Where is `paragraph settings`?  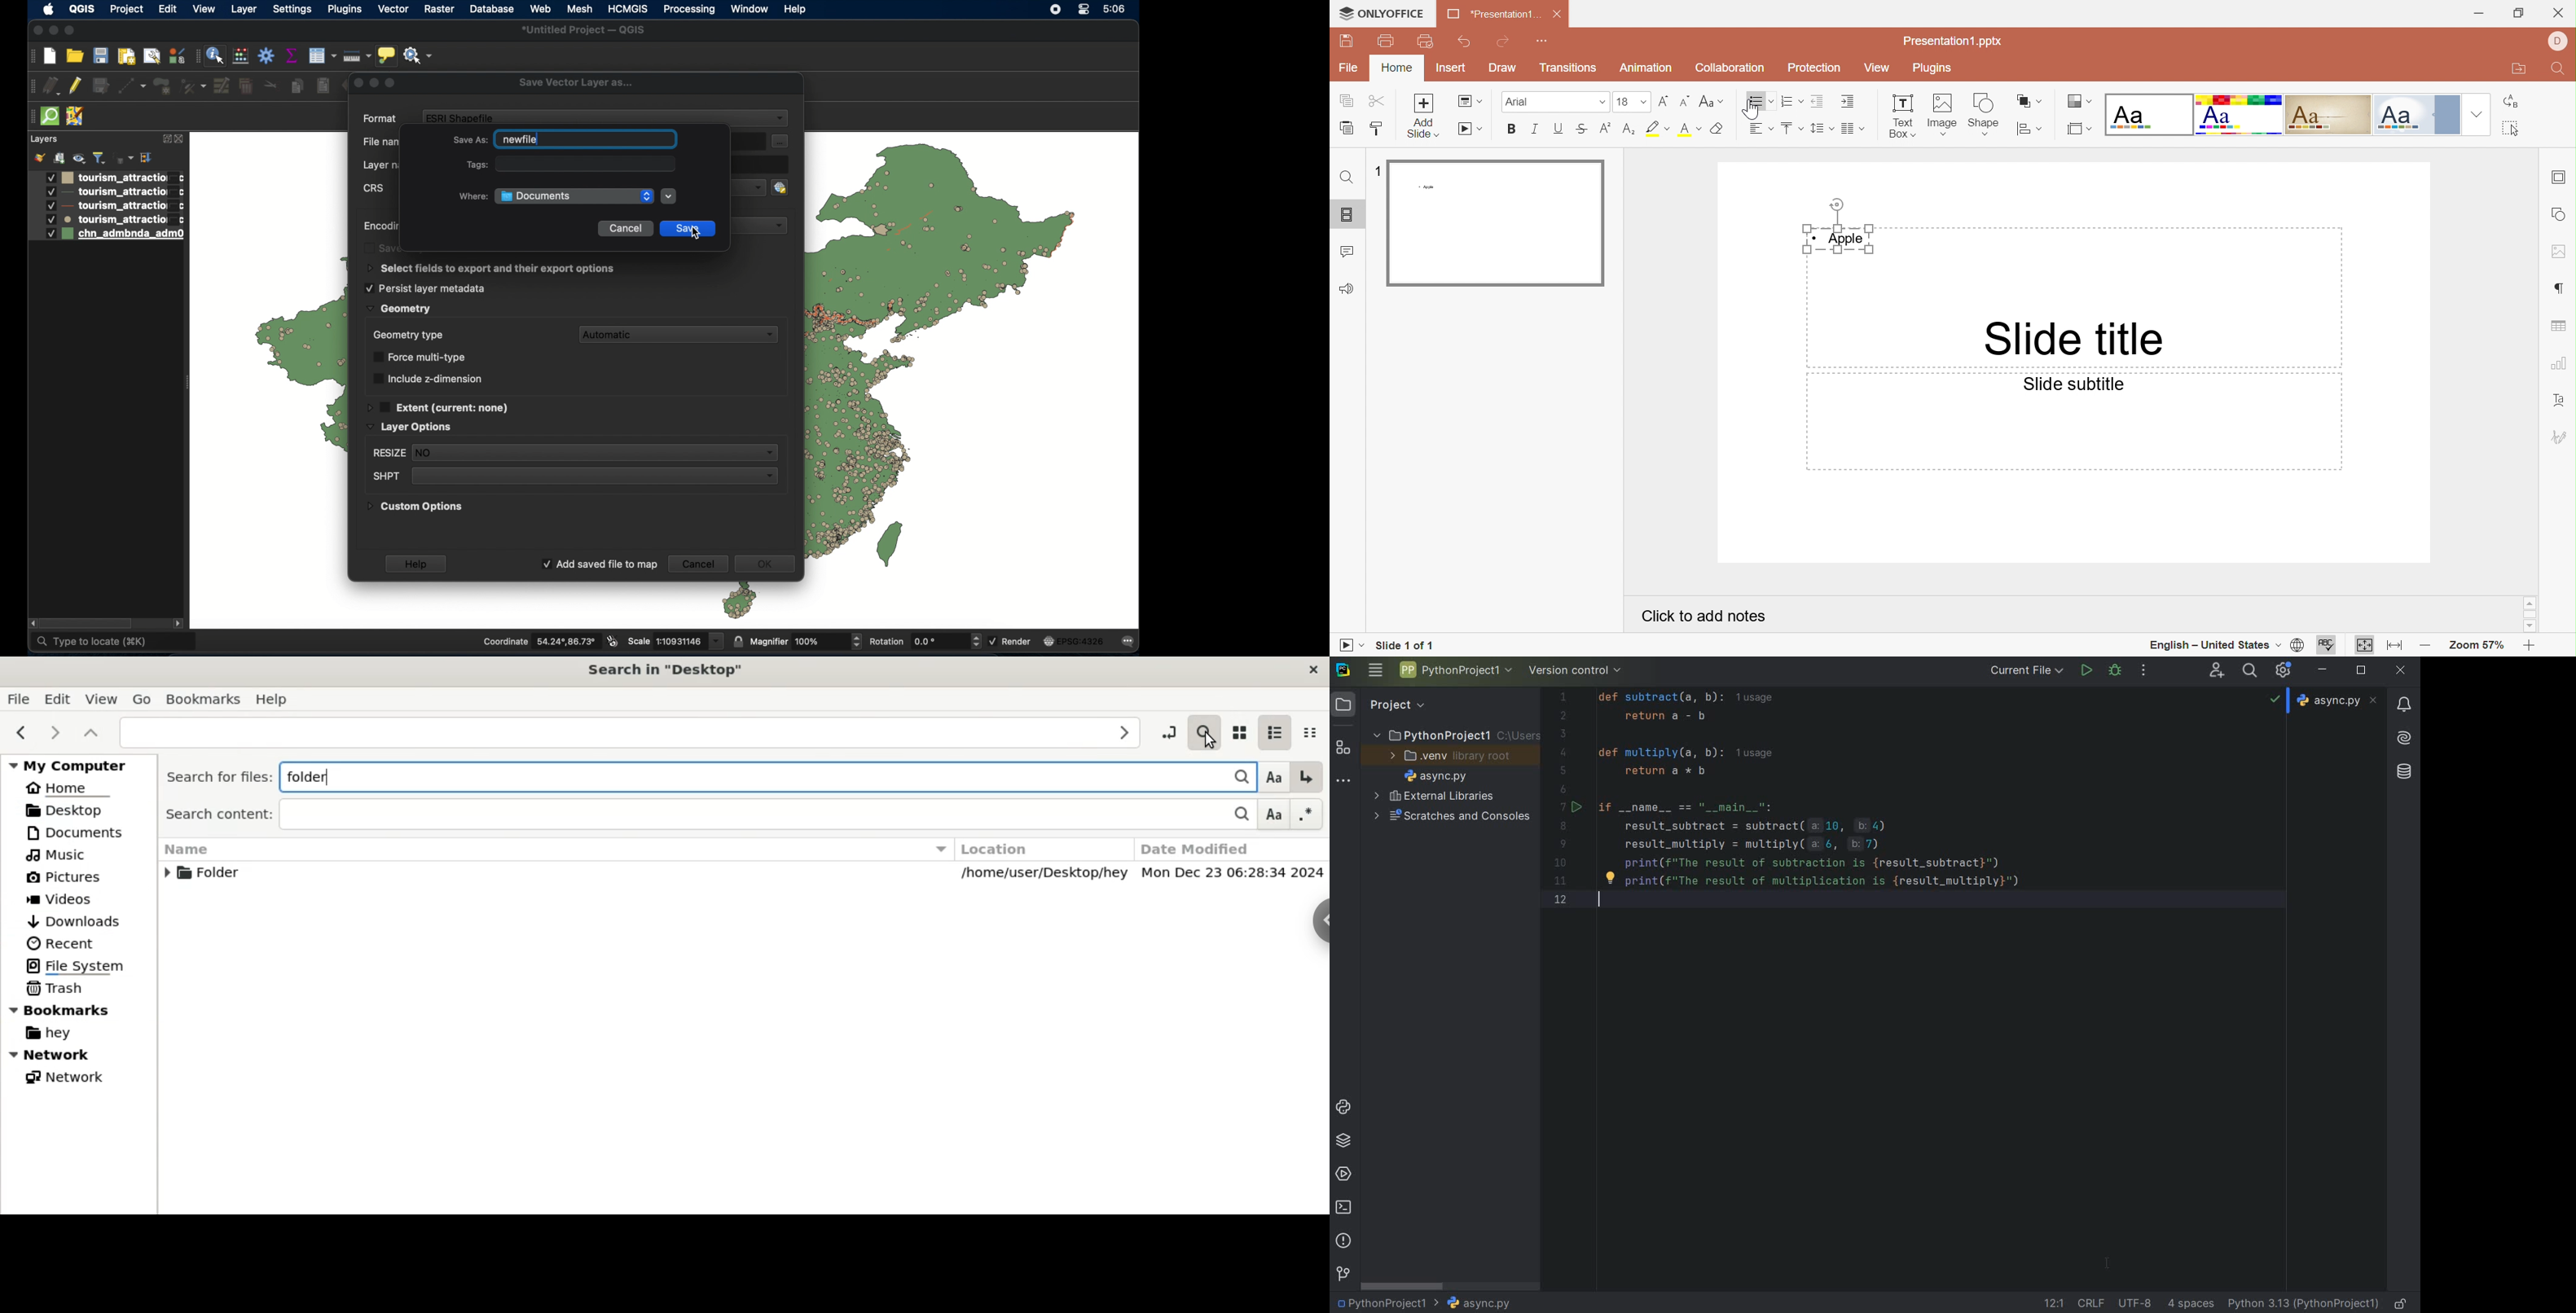 paragraph settings is located at coordinates (2562, 285).